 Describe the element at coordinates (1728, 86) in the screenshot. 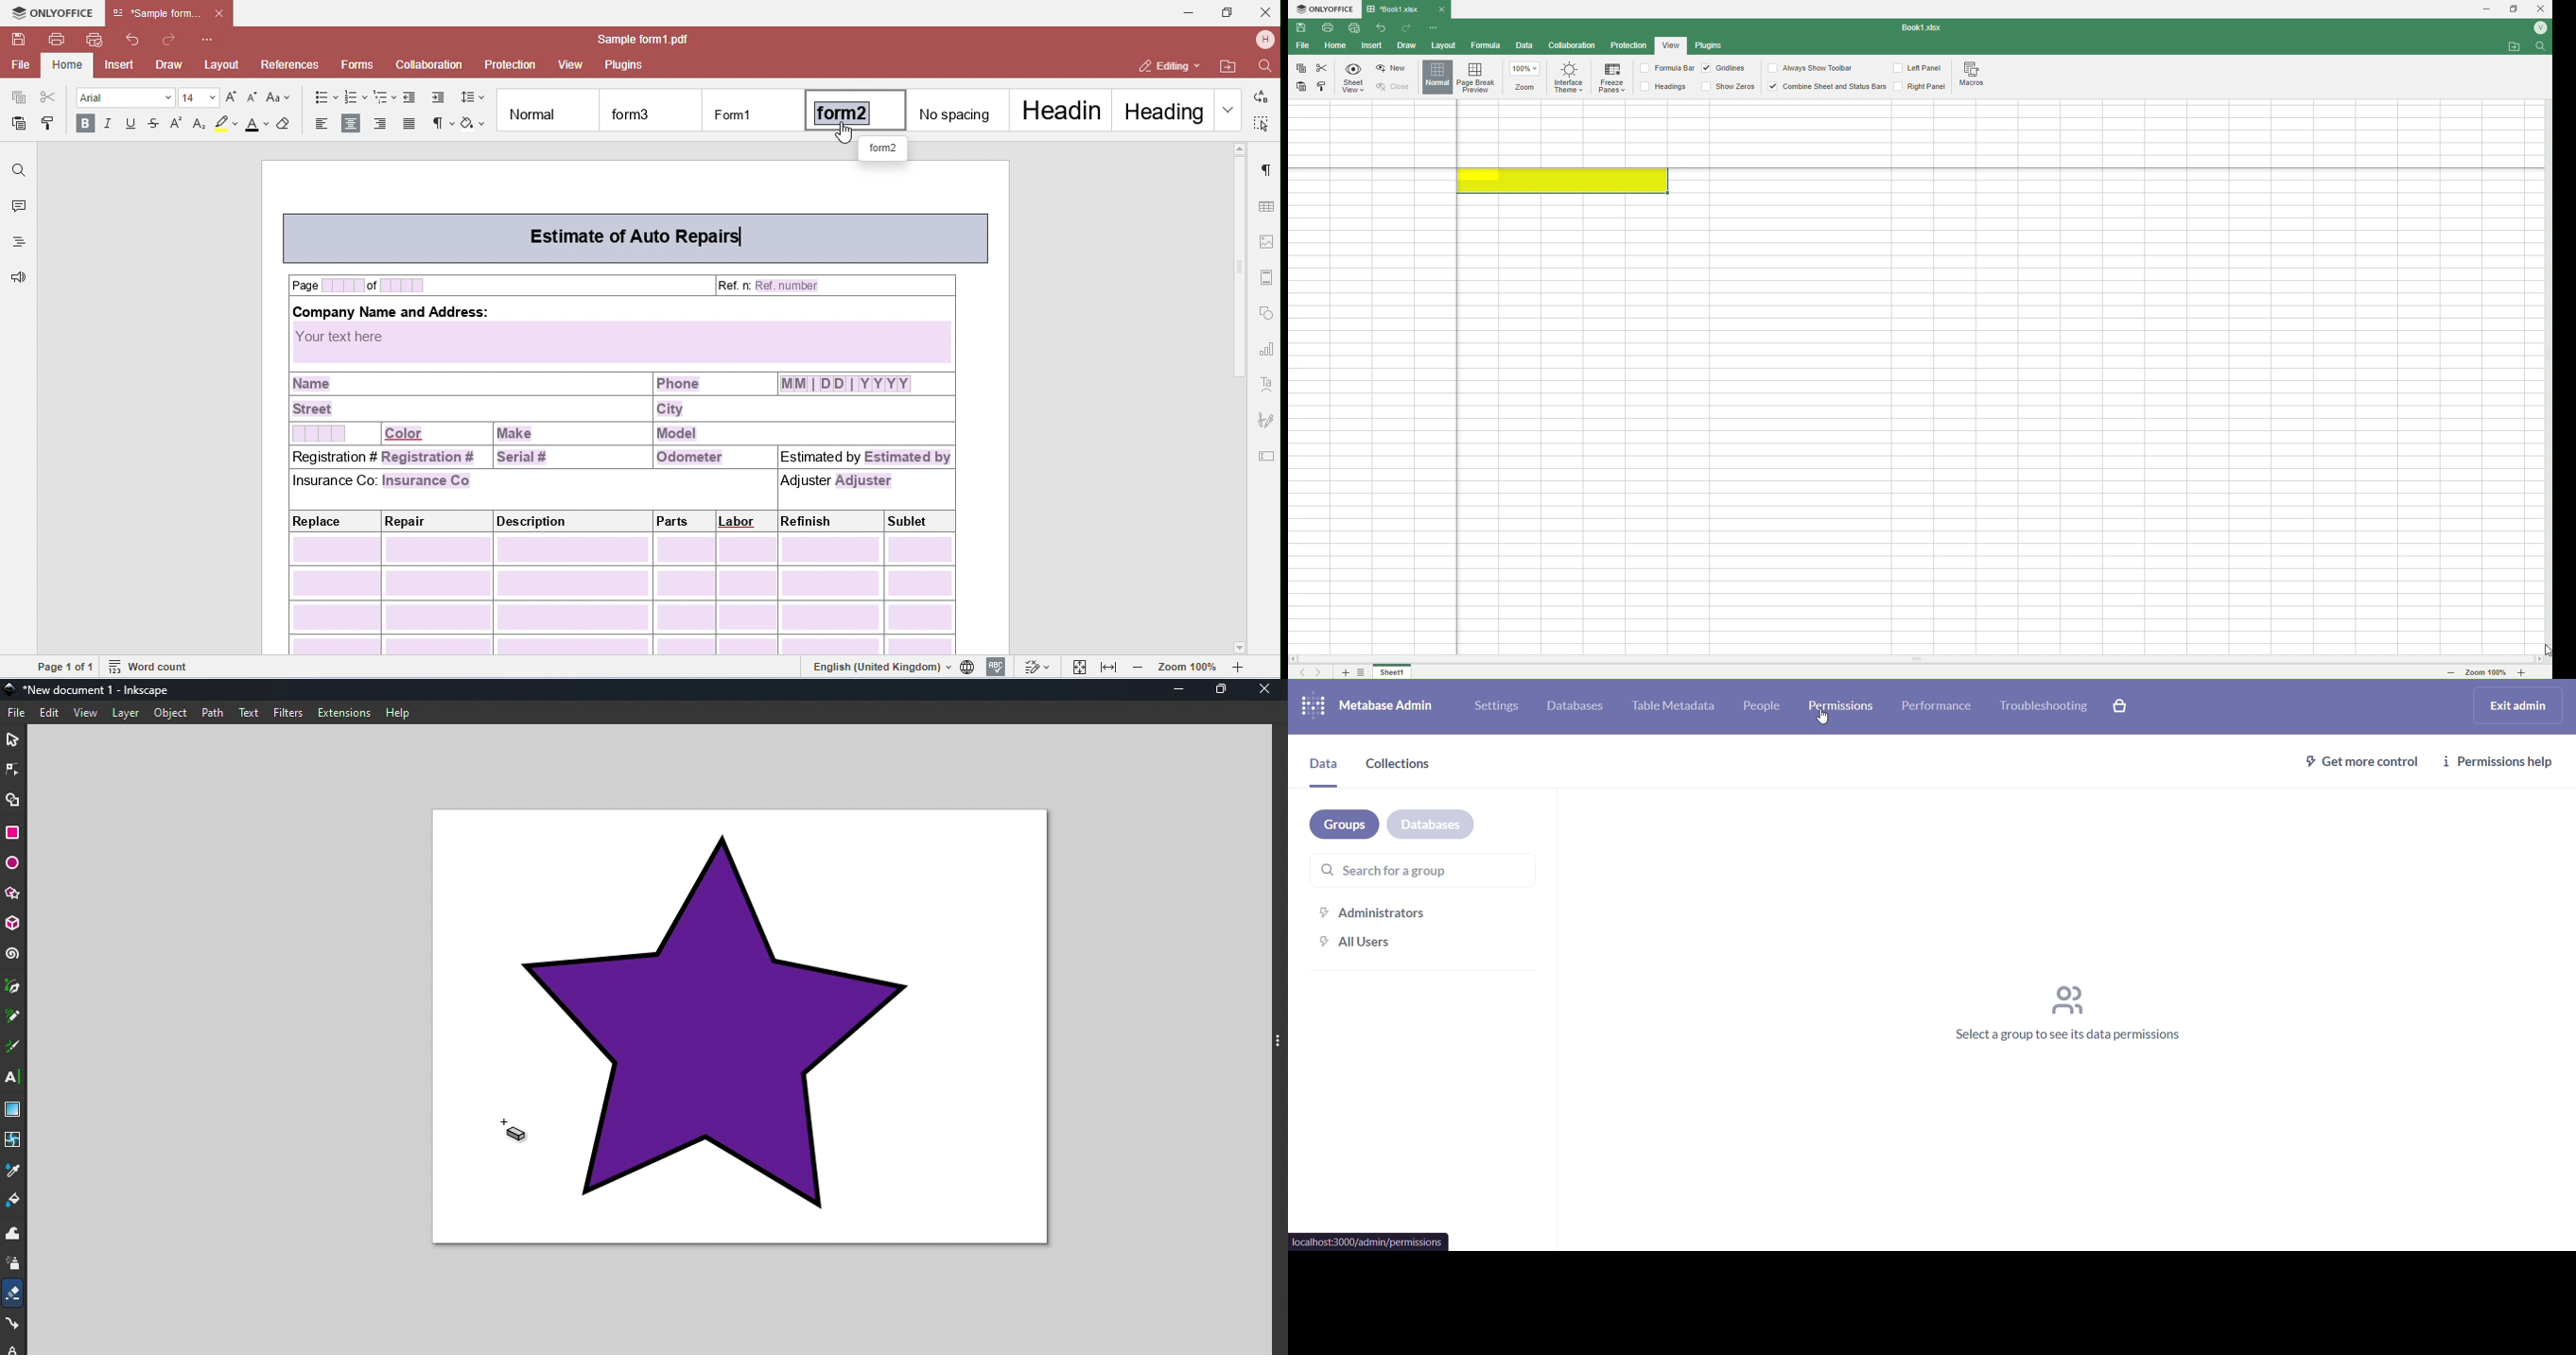

I see `Show zeros` at that location.